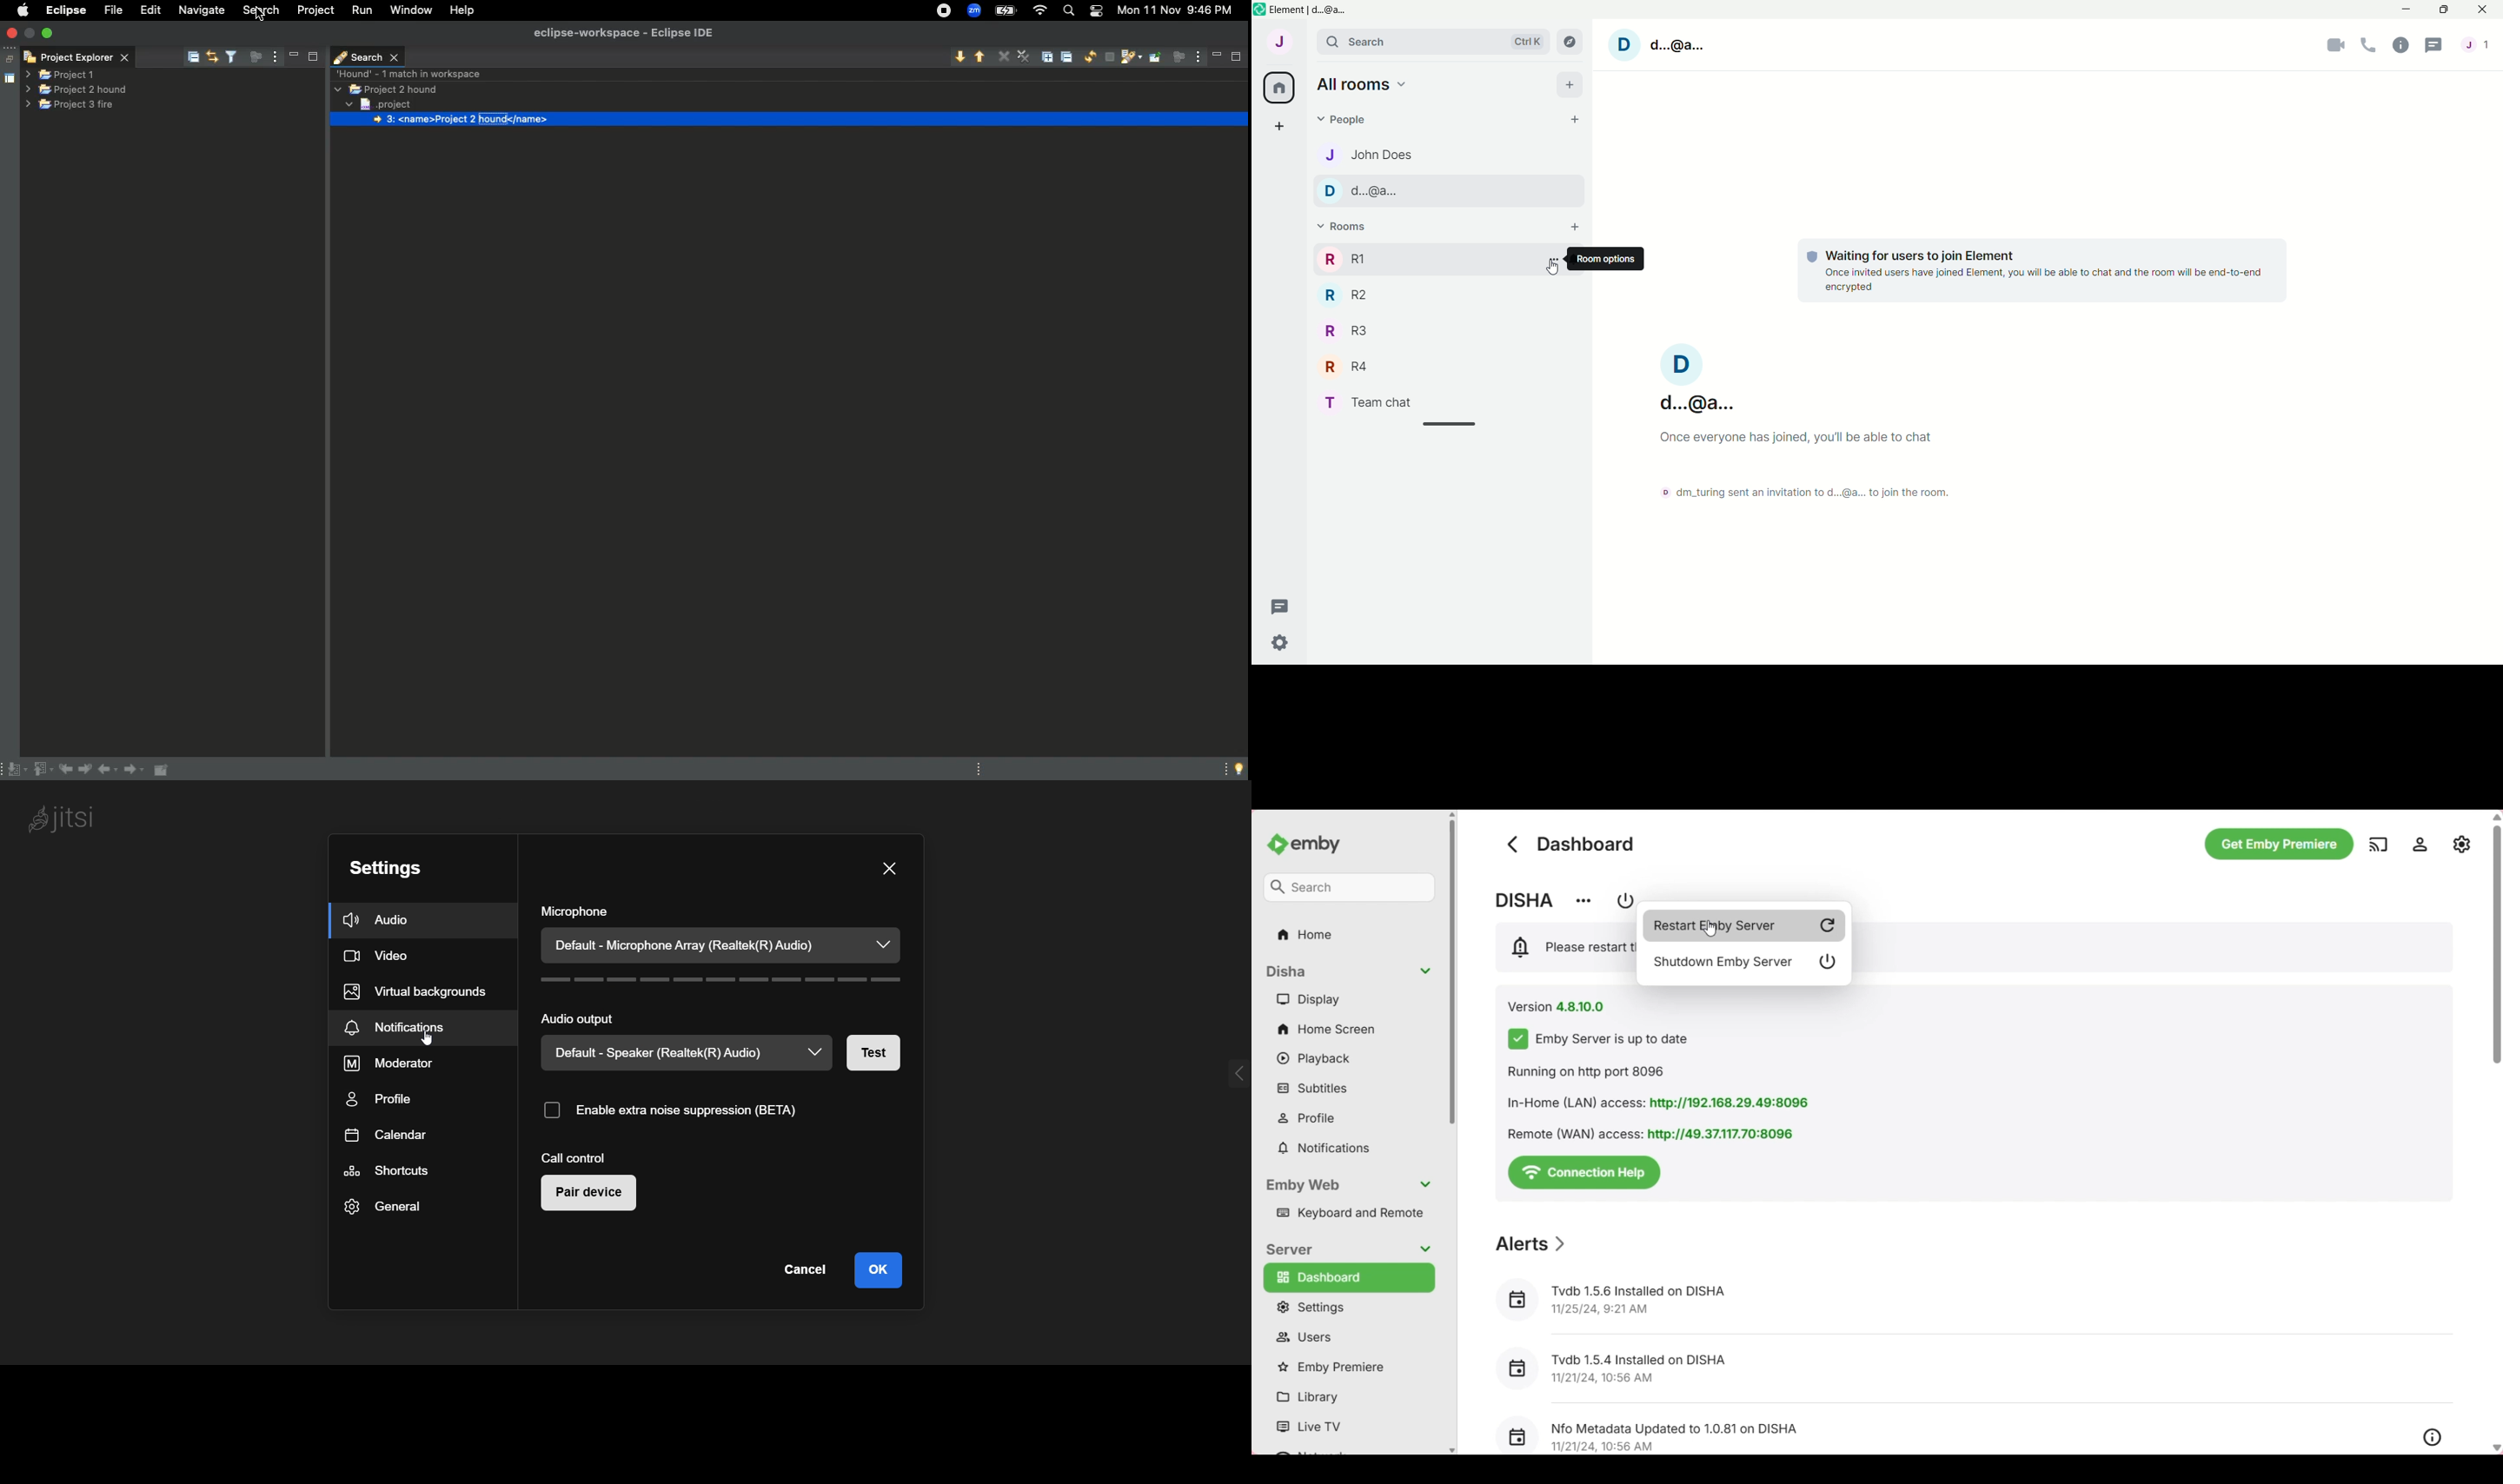 The height and width of the screenshot is (1484, 2520). Describe the element at coordinates (1553, 272) in the screenshot. I see `Cursor` at that location.